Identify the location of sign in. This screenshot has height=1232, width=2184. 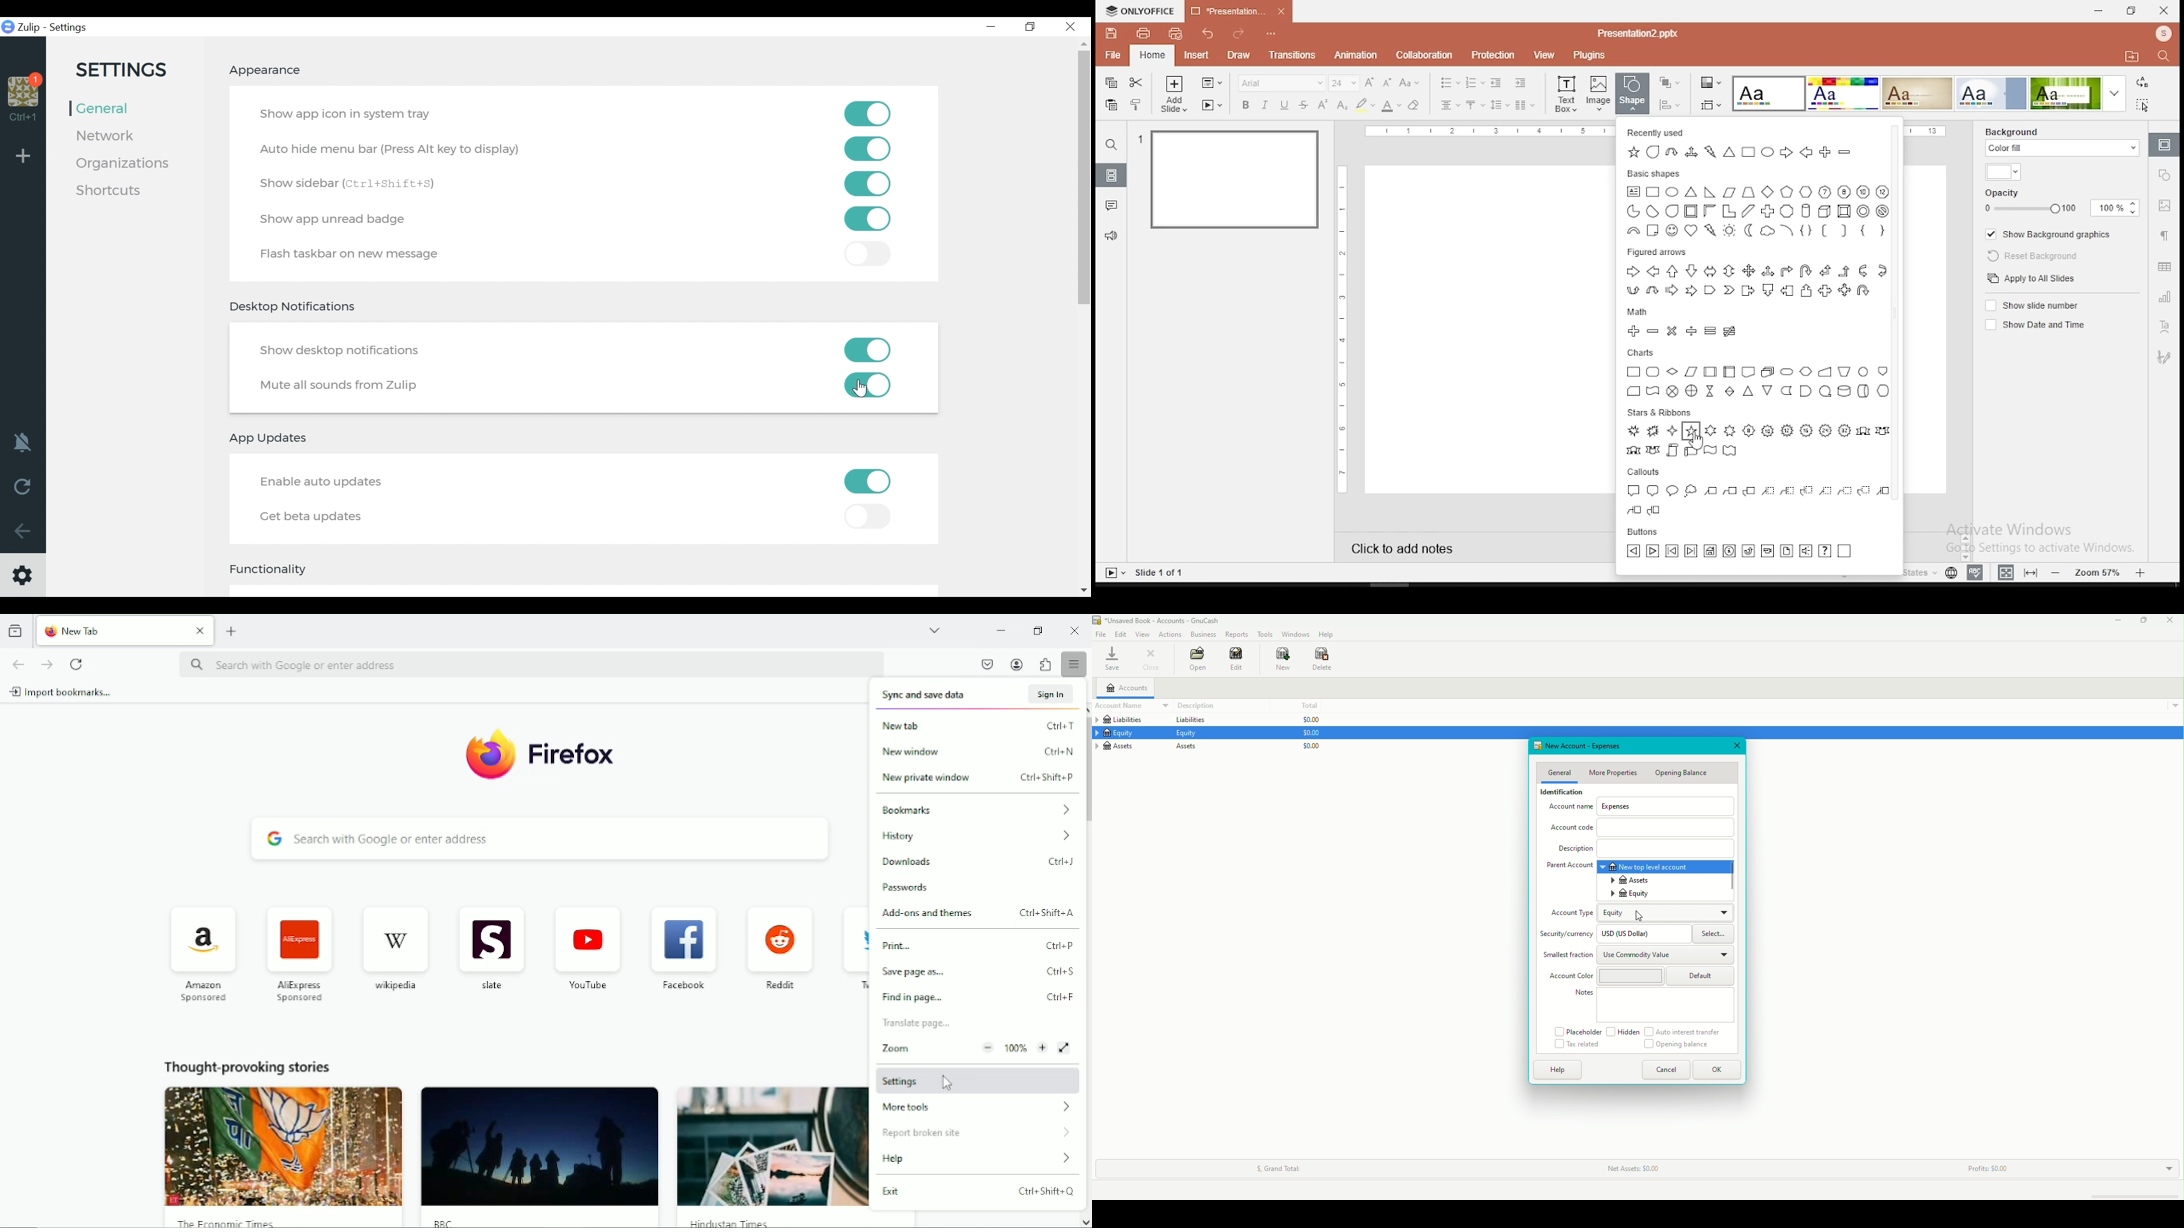
(1053, 694).